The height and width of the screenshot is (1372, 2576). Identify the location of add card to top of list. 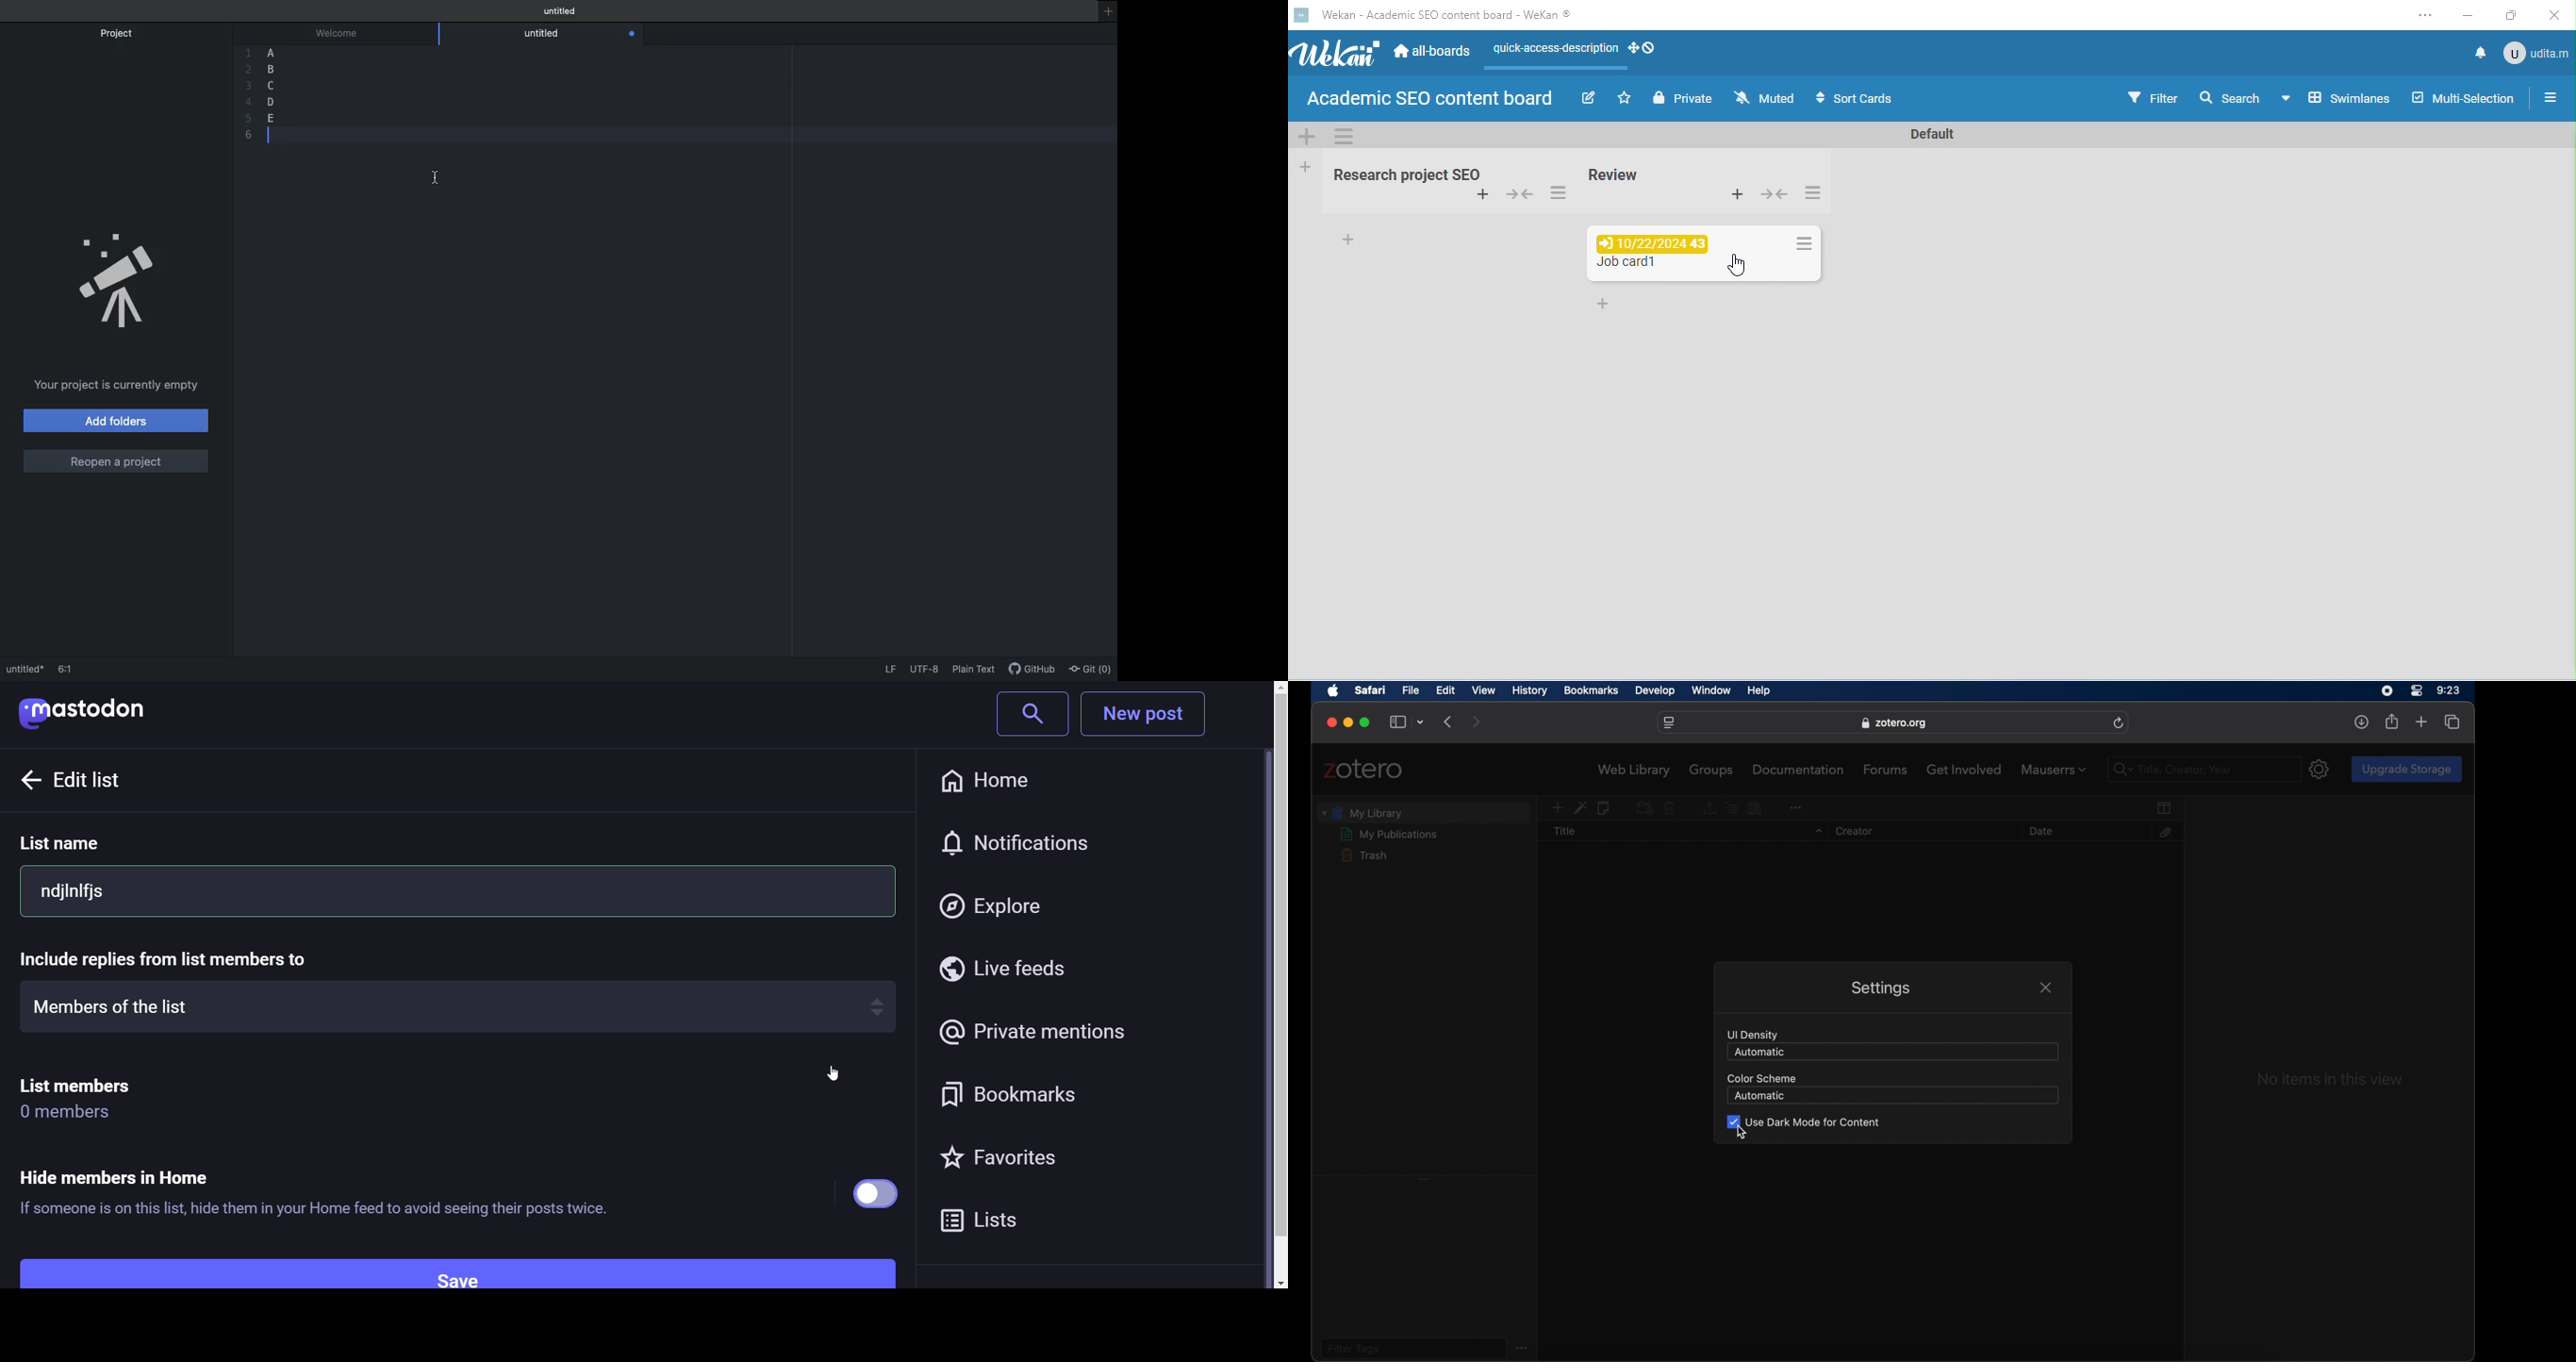
(1483, 195).